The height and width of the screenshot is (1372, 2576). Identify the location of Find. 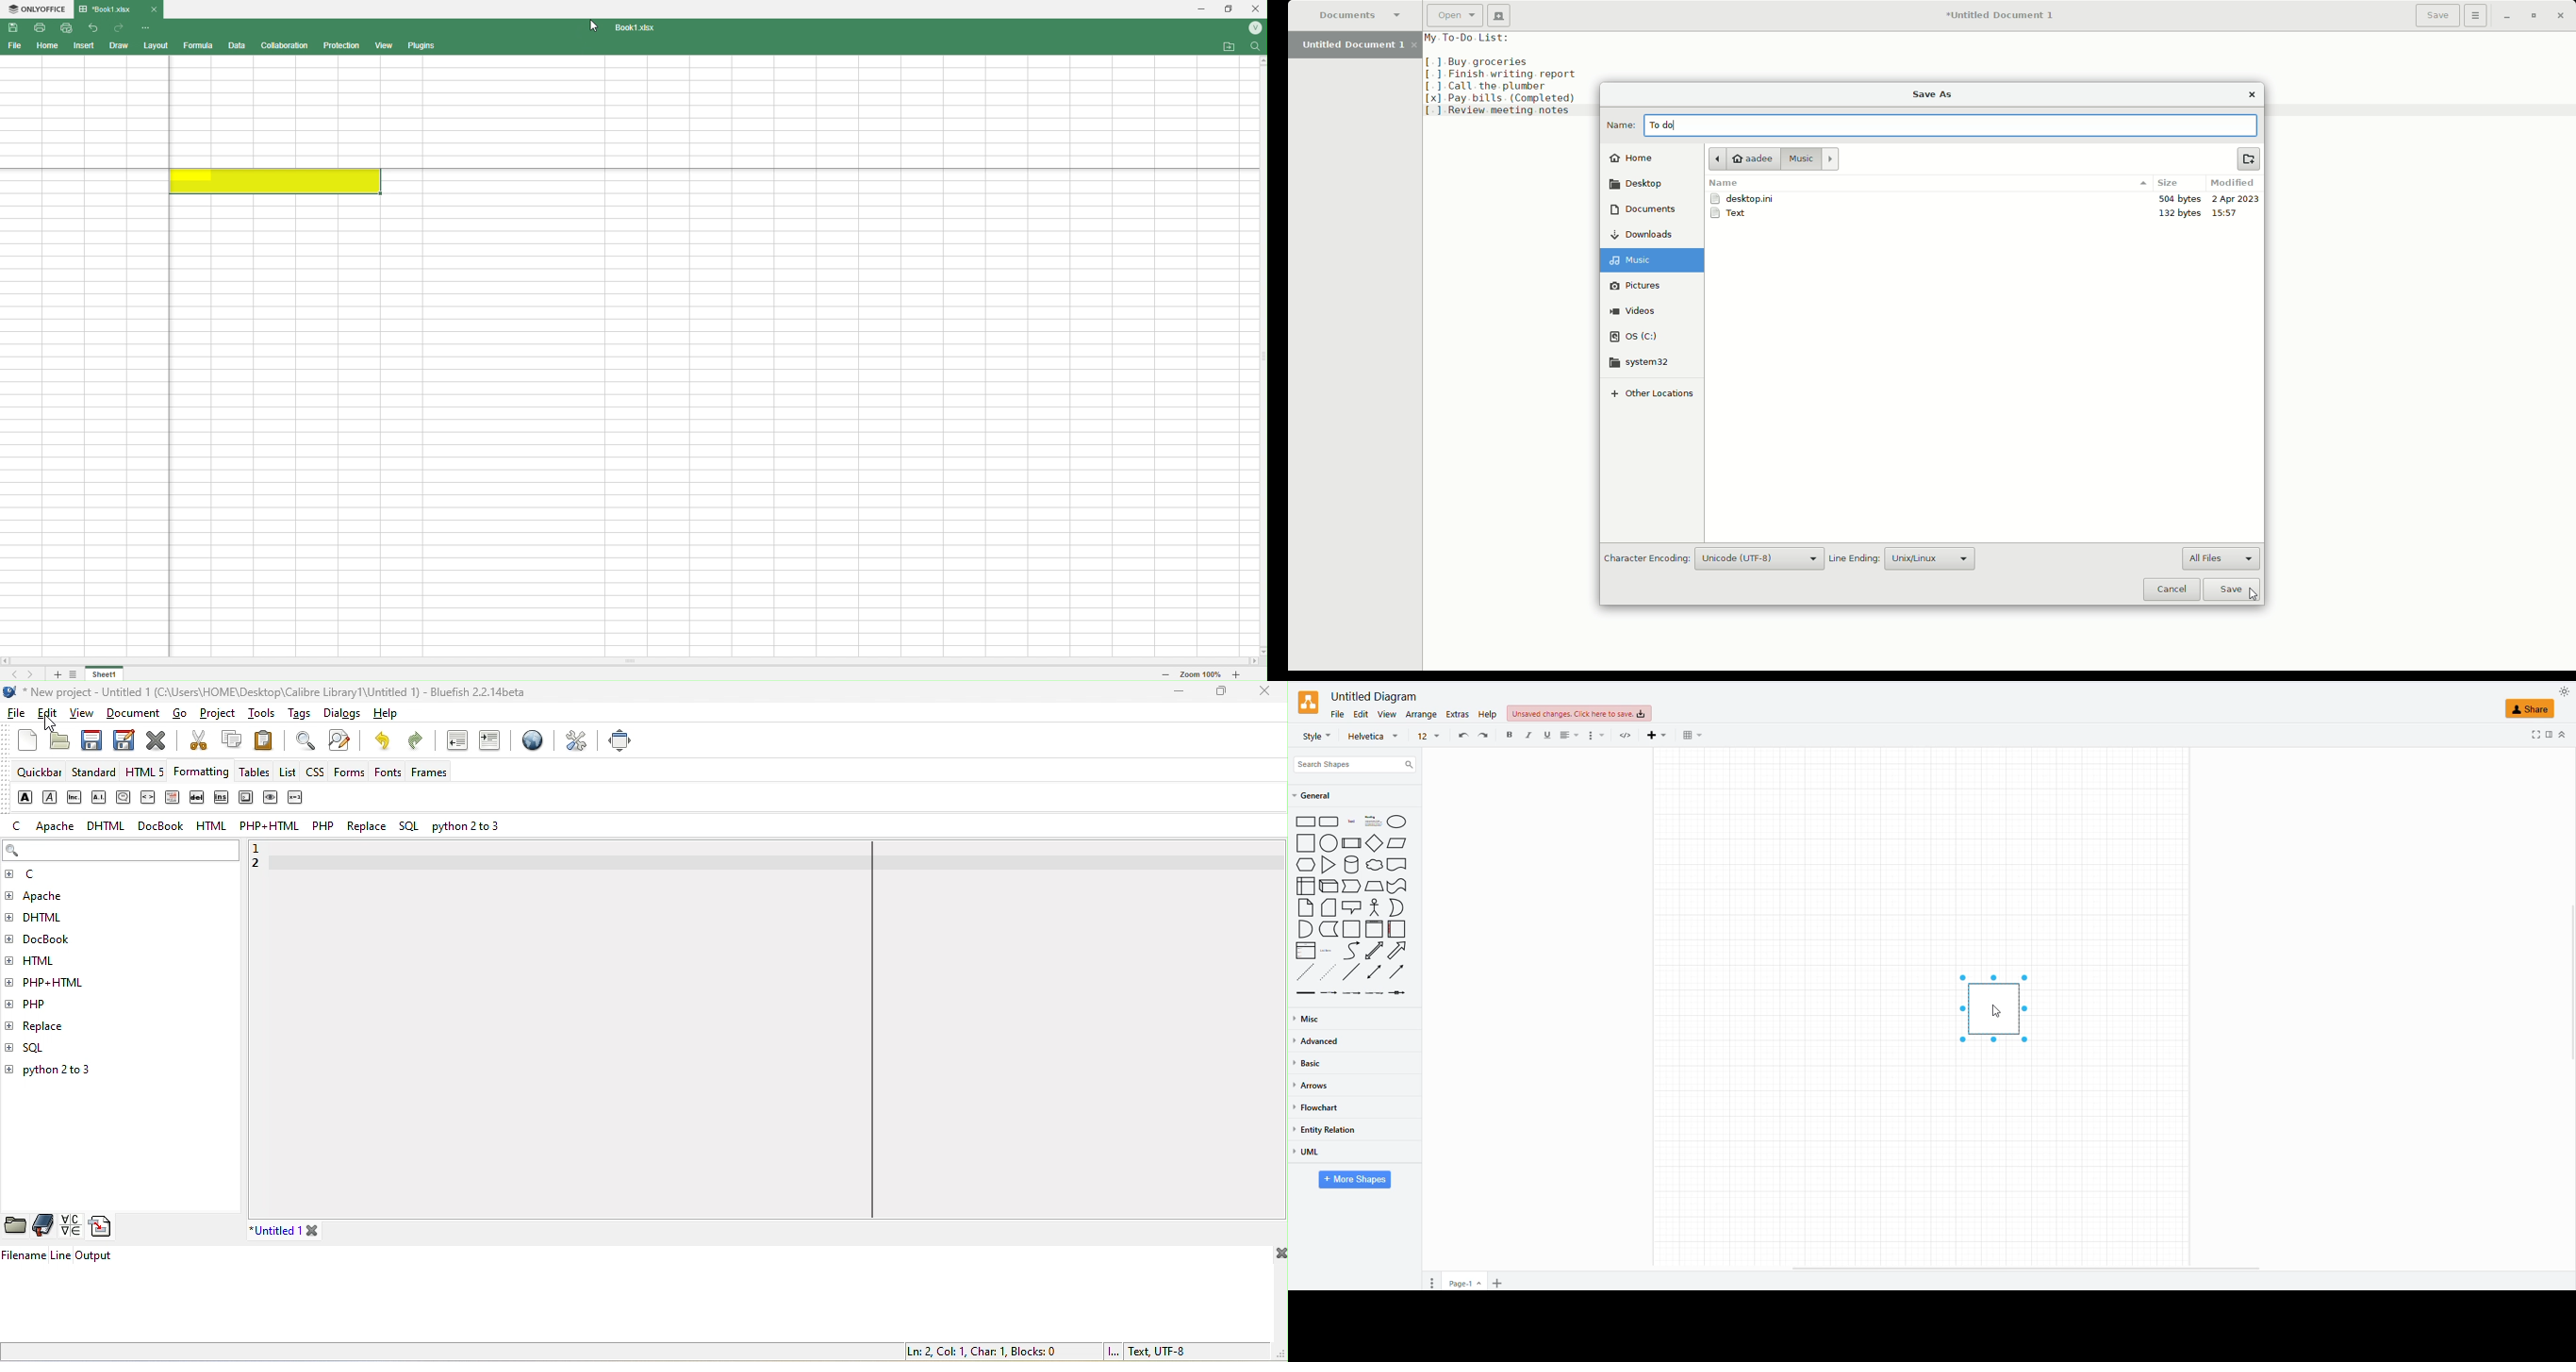
(1256, 49).